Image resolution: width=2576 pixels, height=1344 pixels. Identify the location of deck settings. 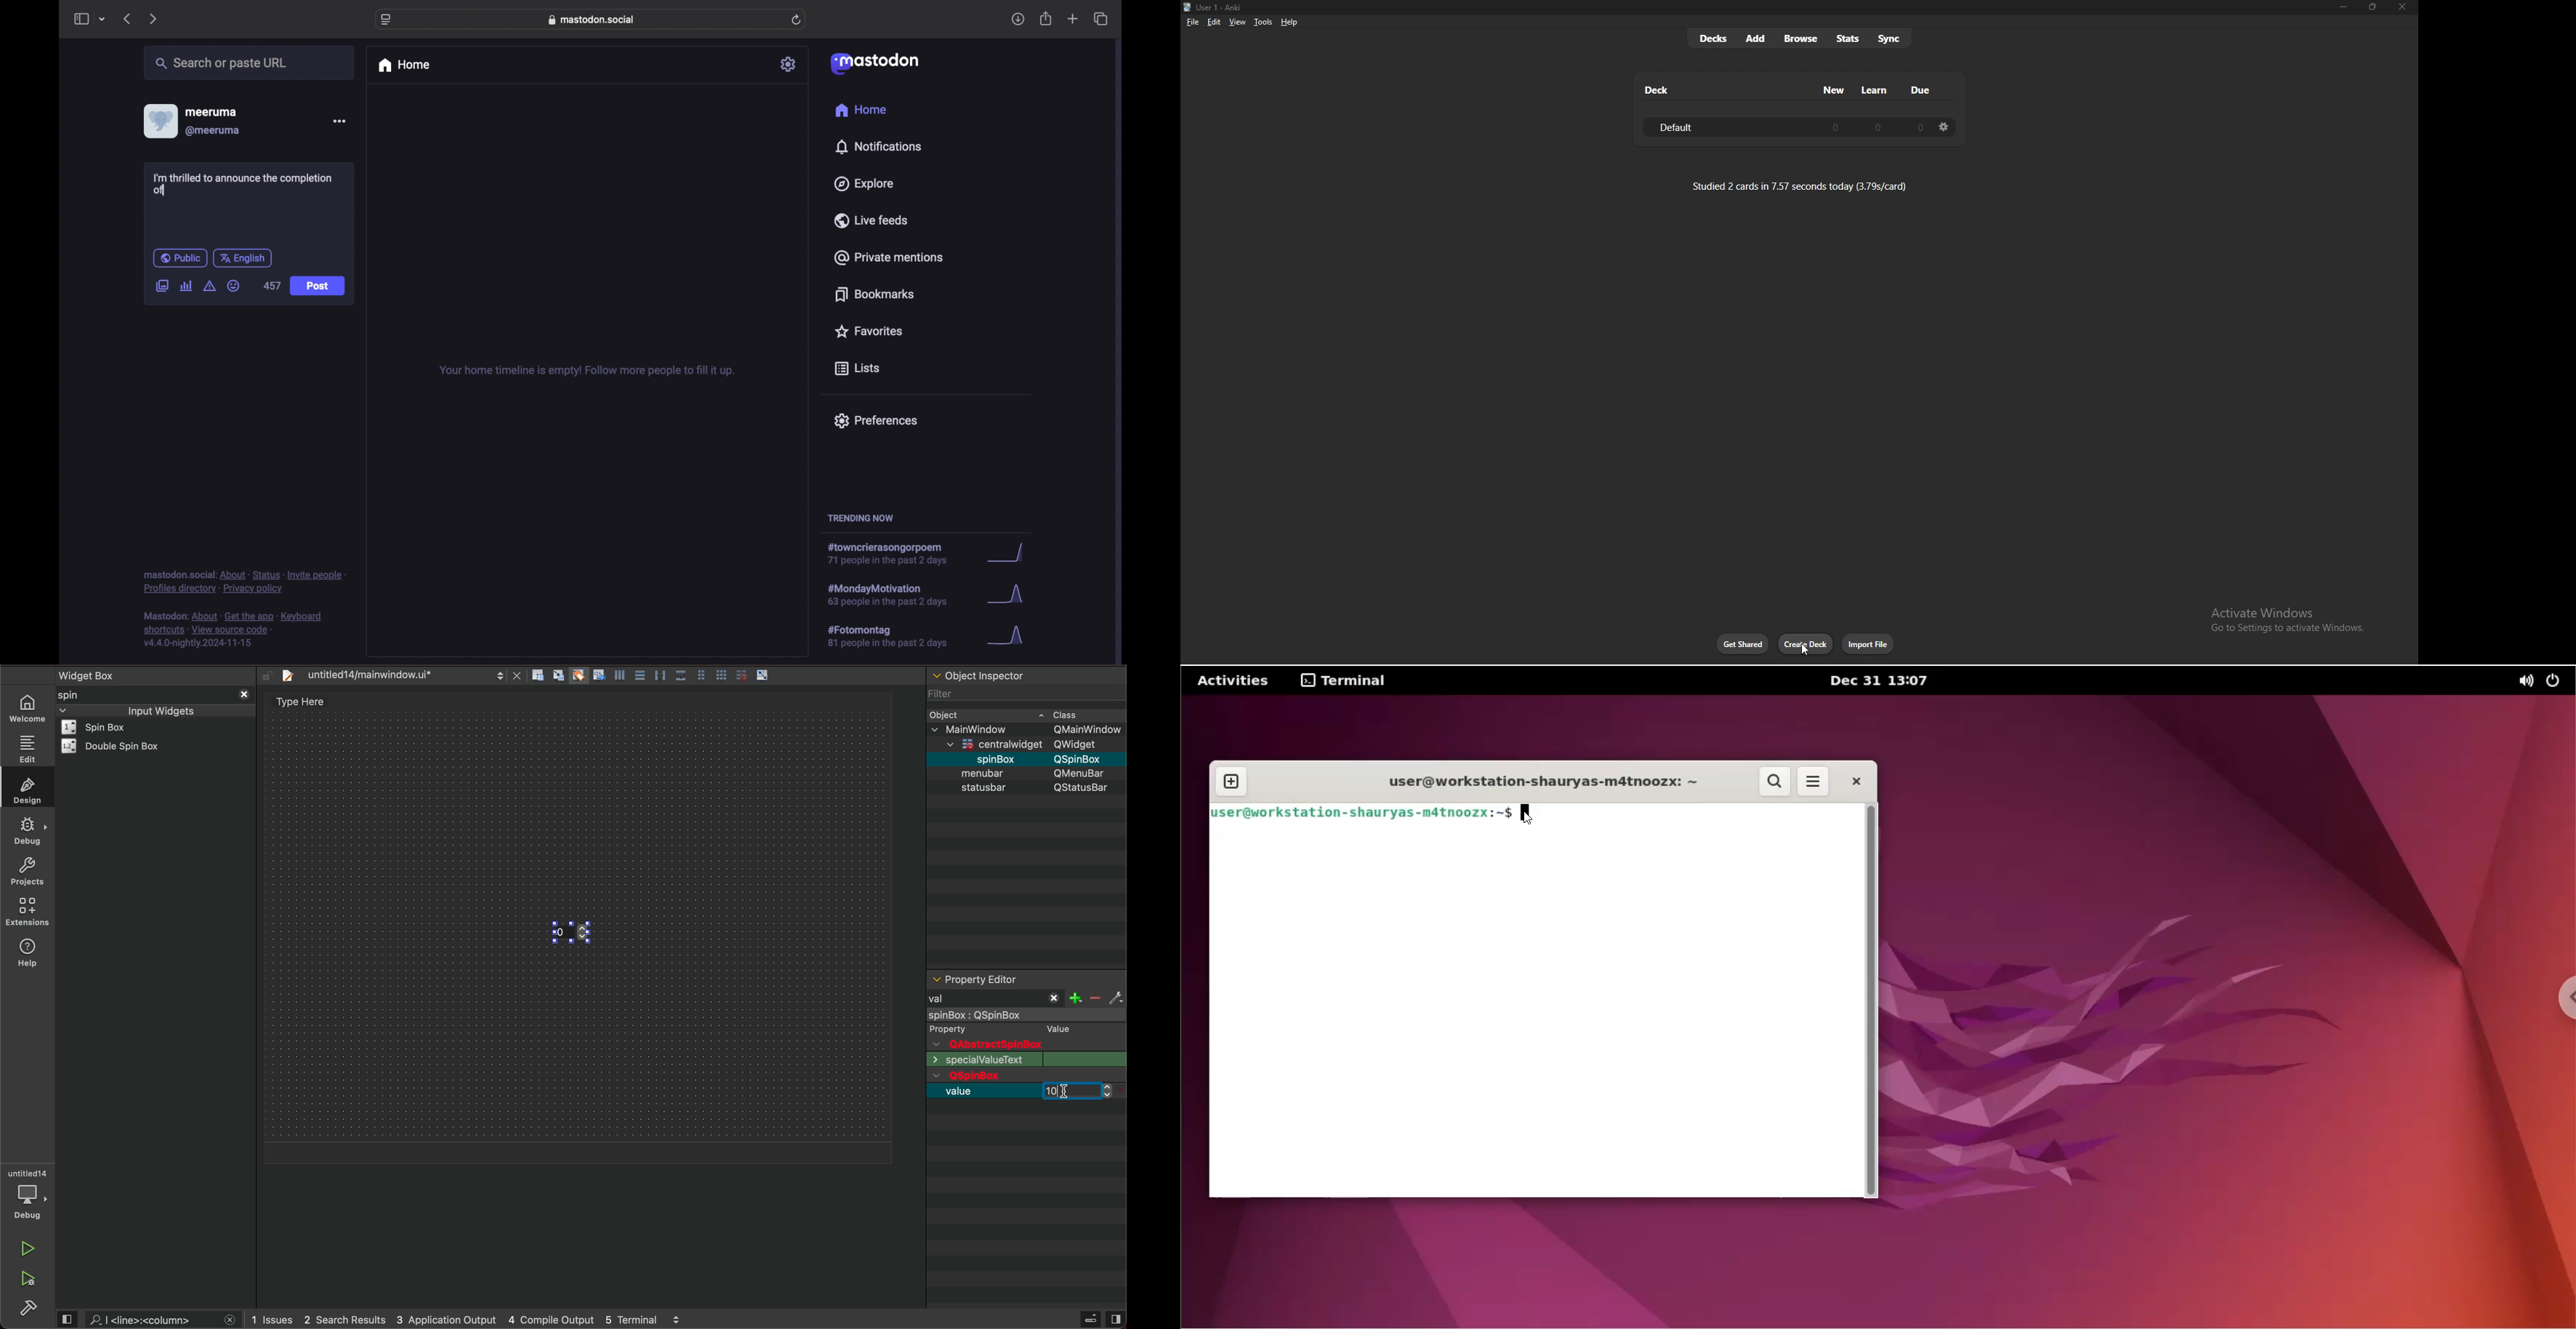
(1944, 126).